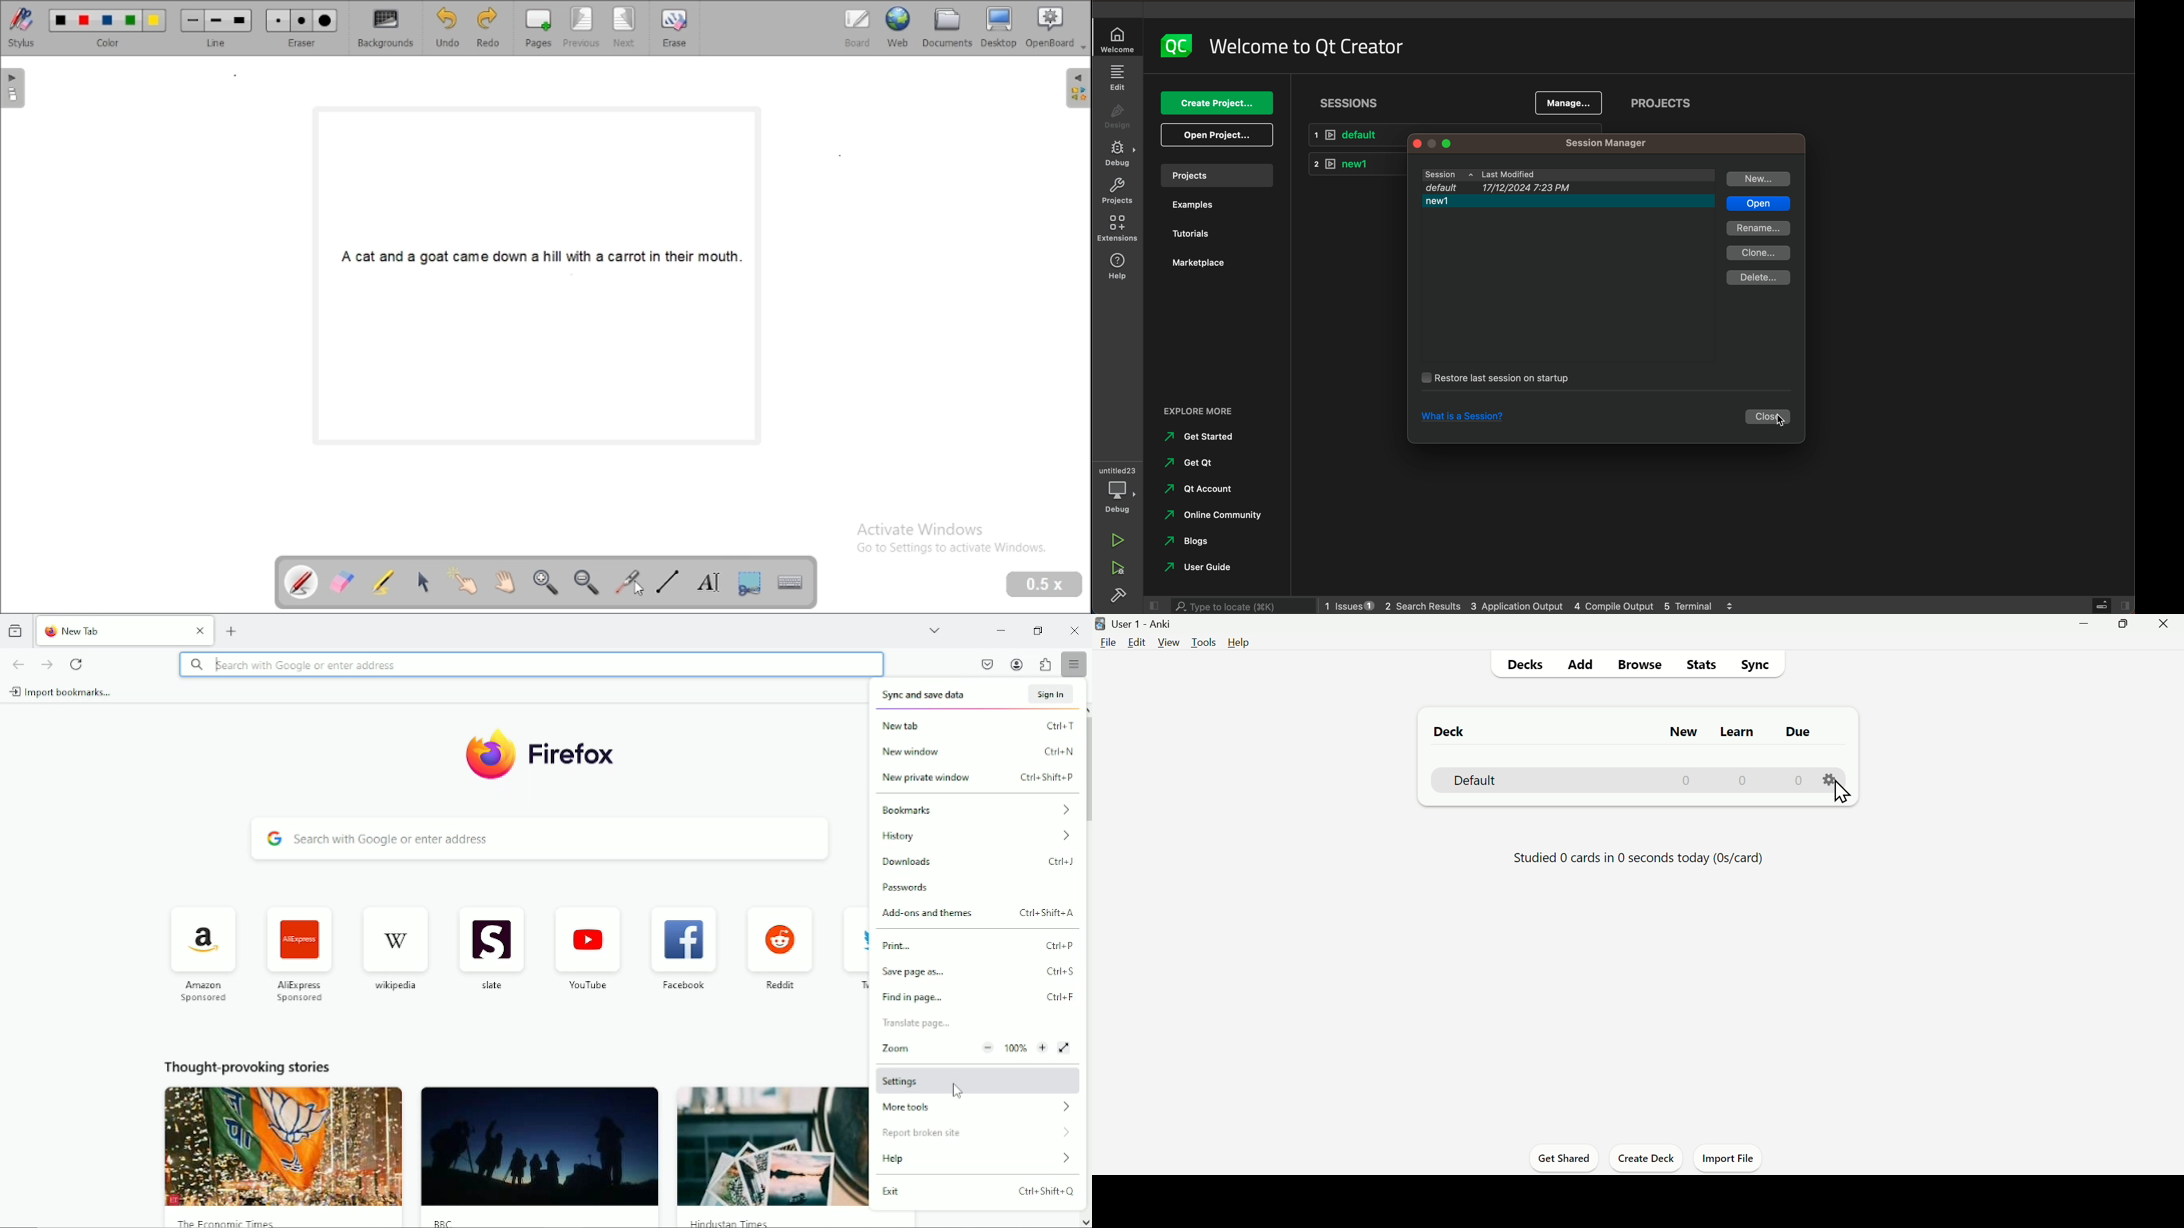 The height and width of the screenshot is (1232, 2184). Describe the element at coordinates (976, 1048) in the screenshot. I see `Zoom` at that location.